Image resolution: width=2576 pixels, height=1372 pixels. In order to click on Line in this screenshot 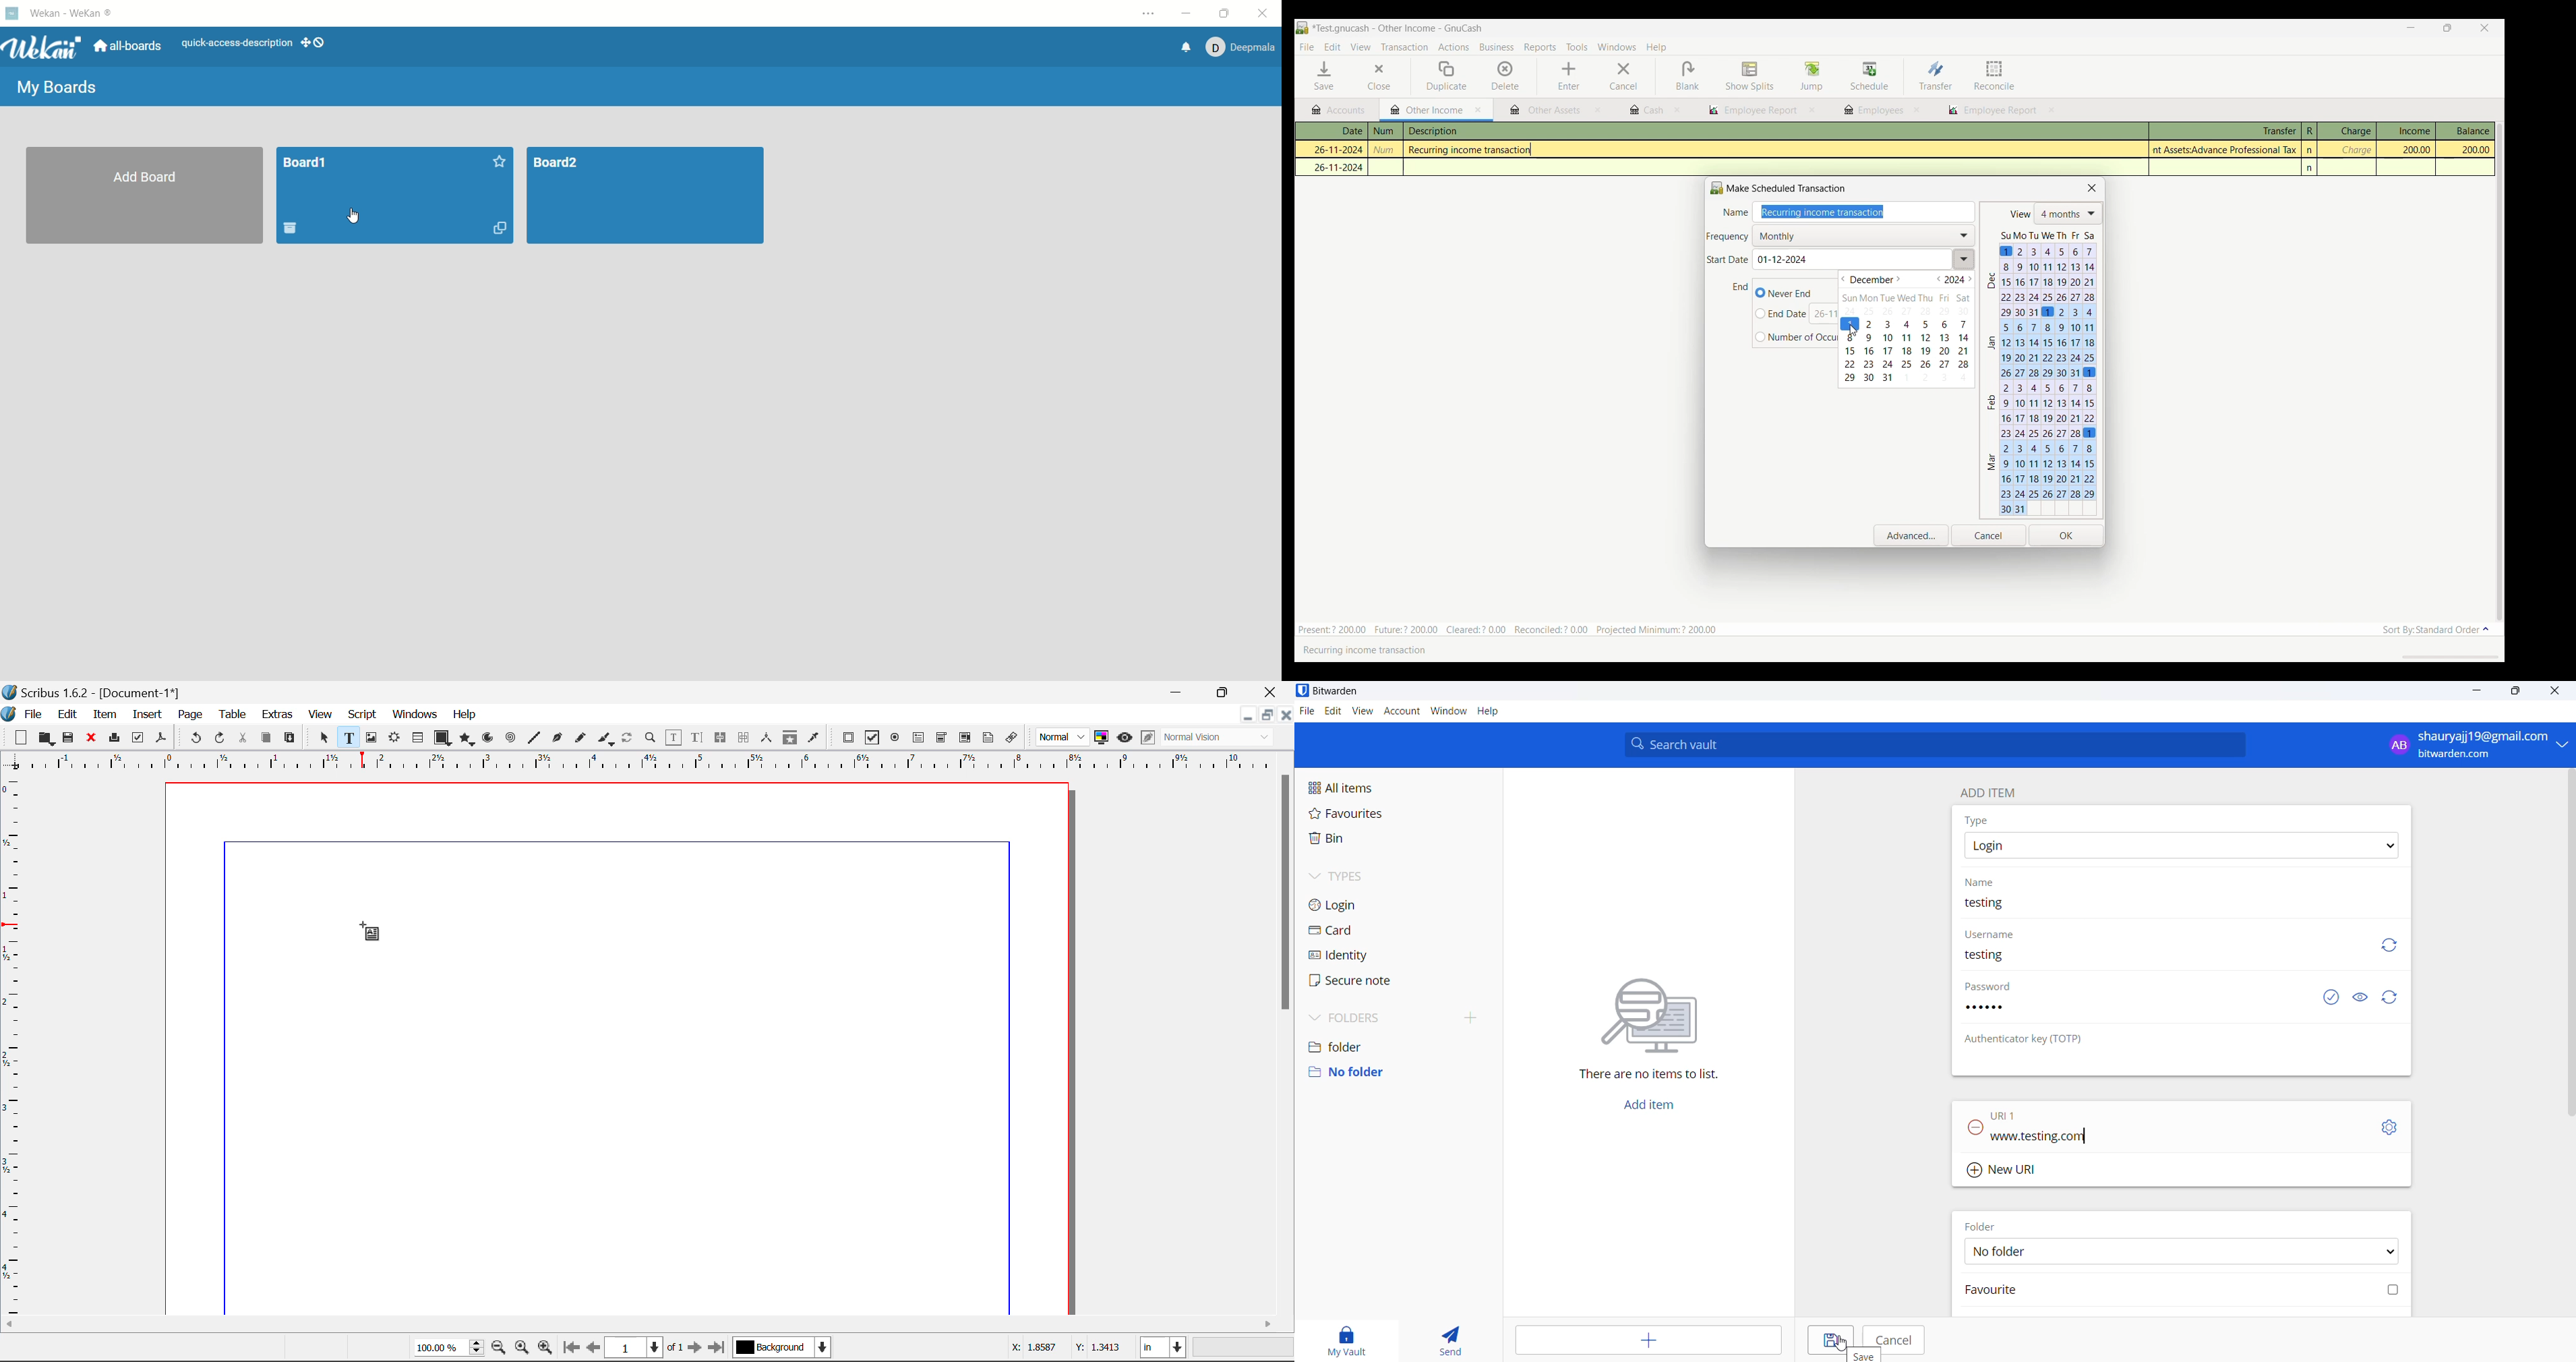, I will do `click(534, 738)`.